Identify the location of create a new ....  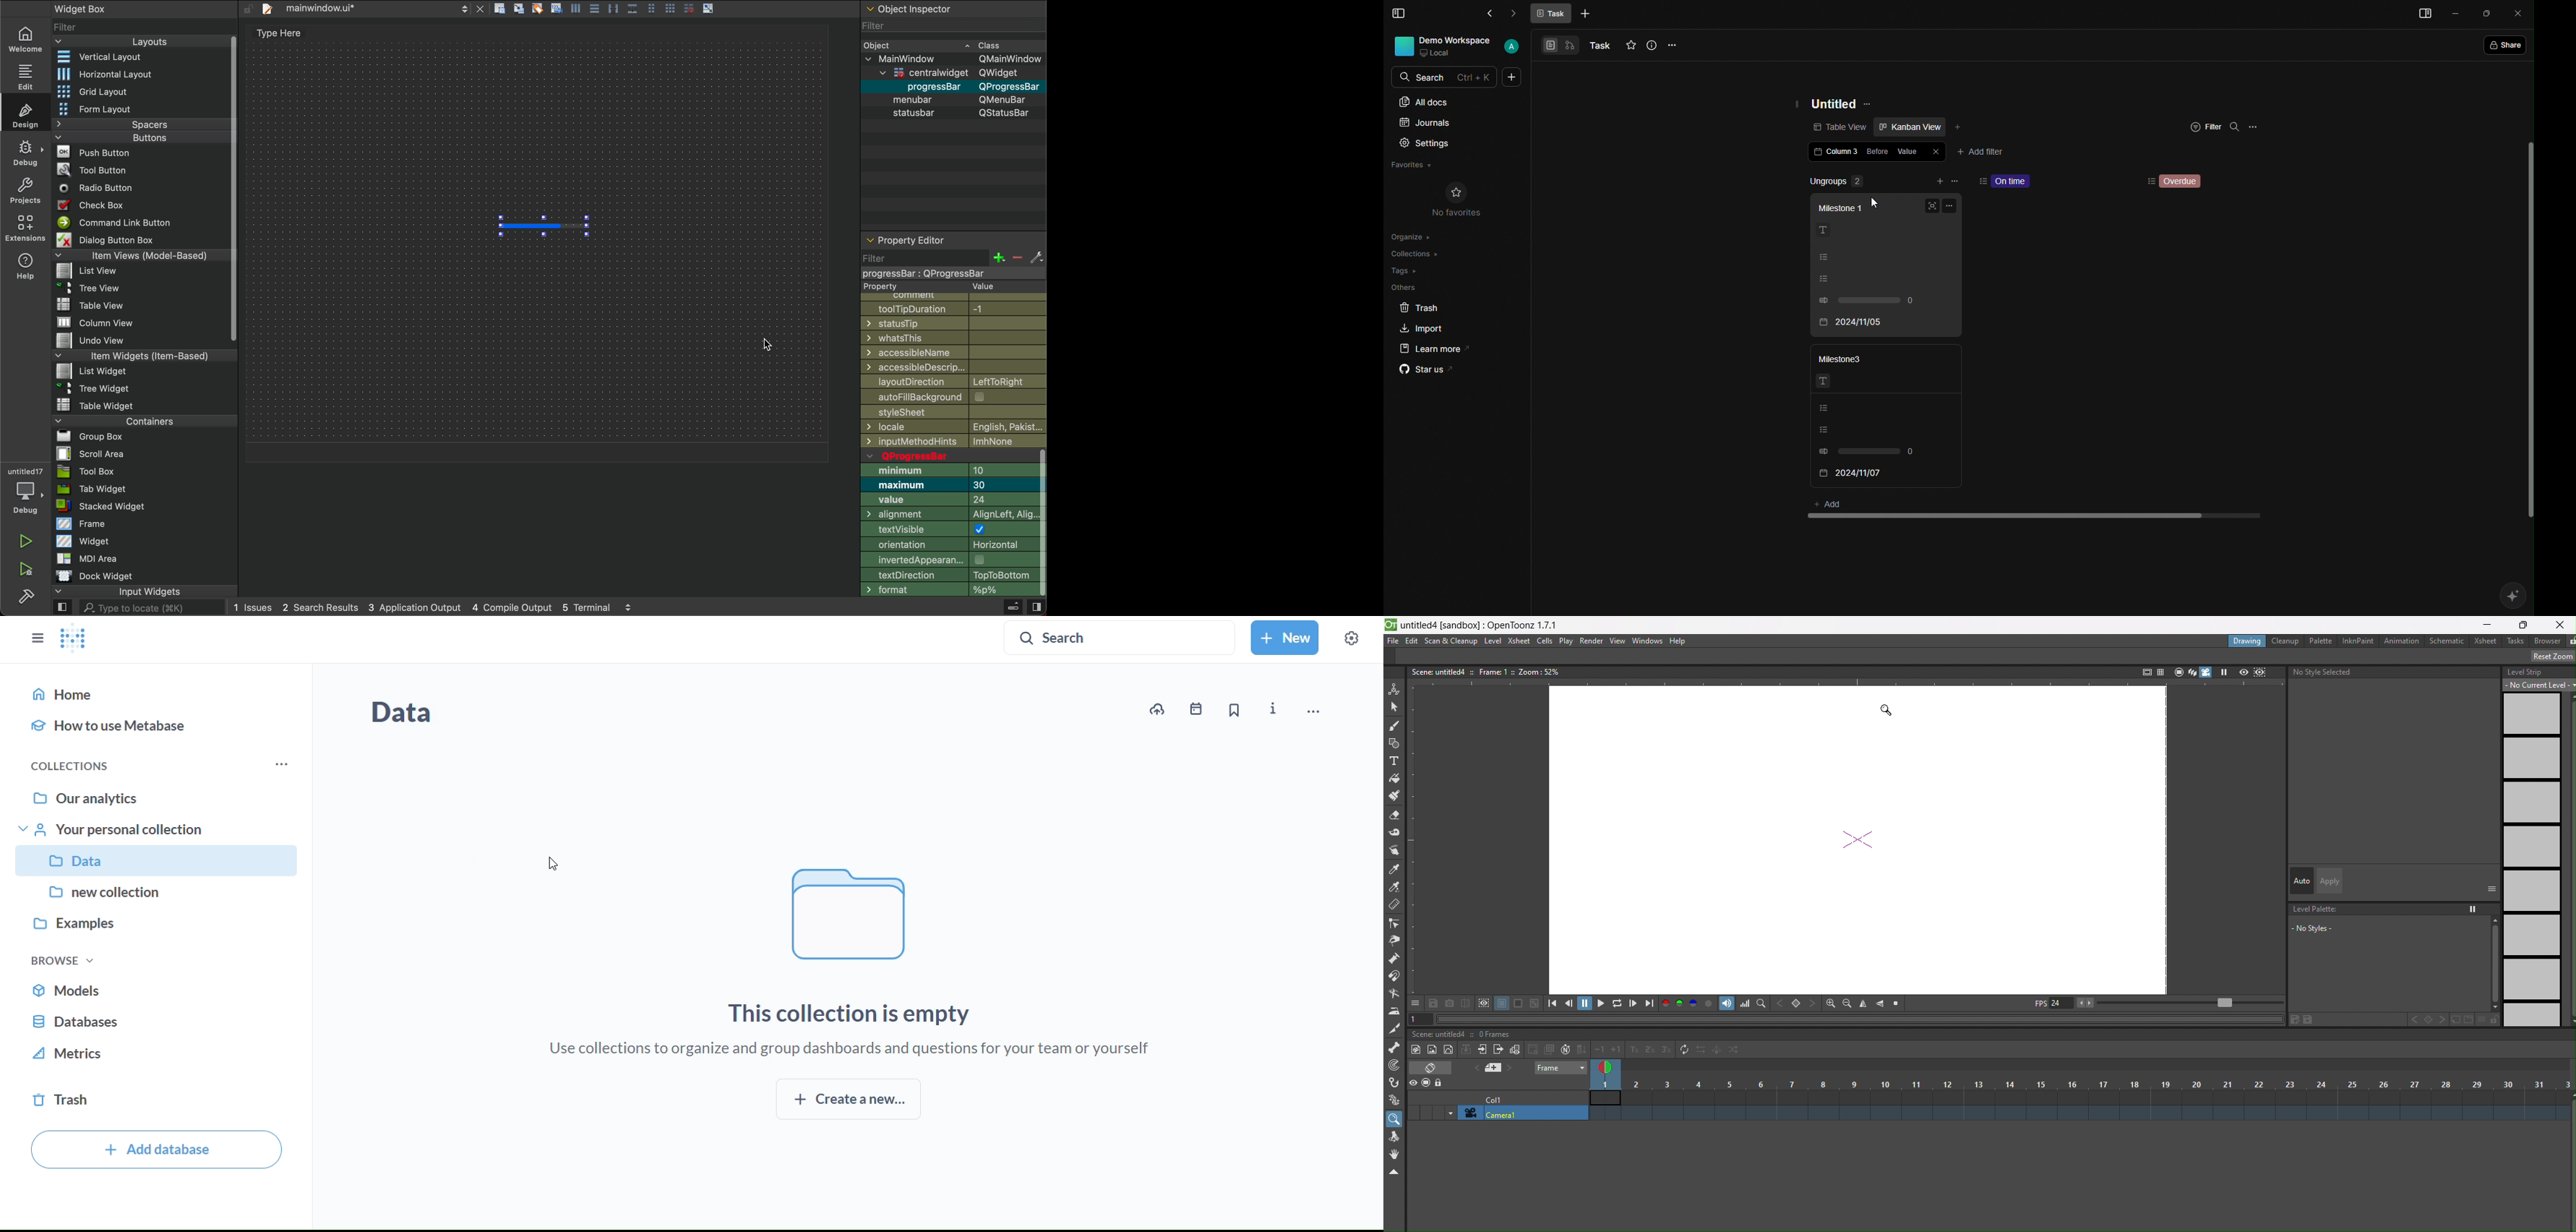
(849, 1099).